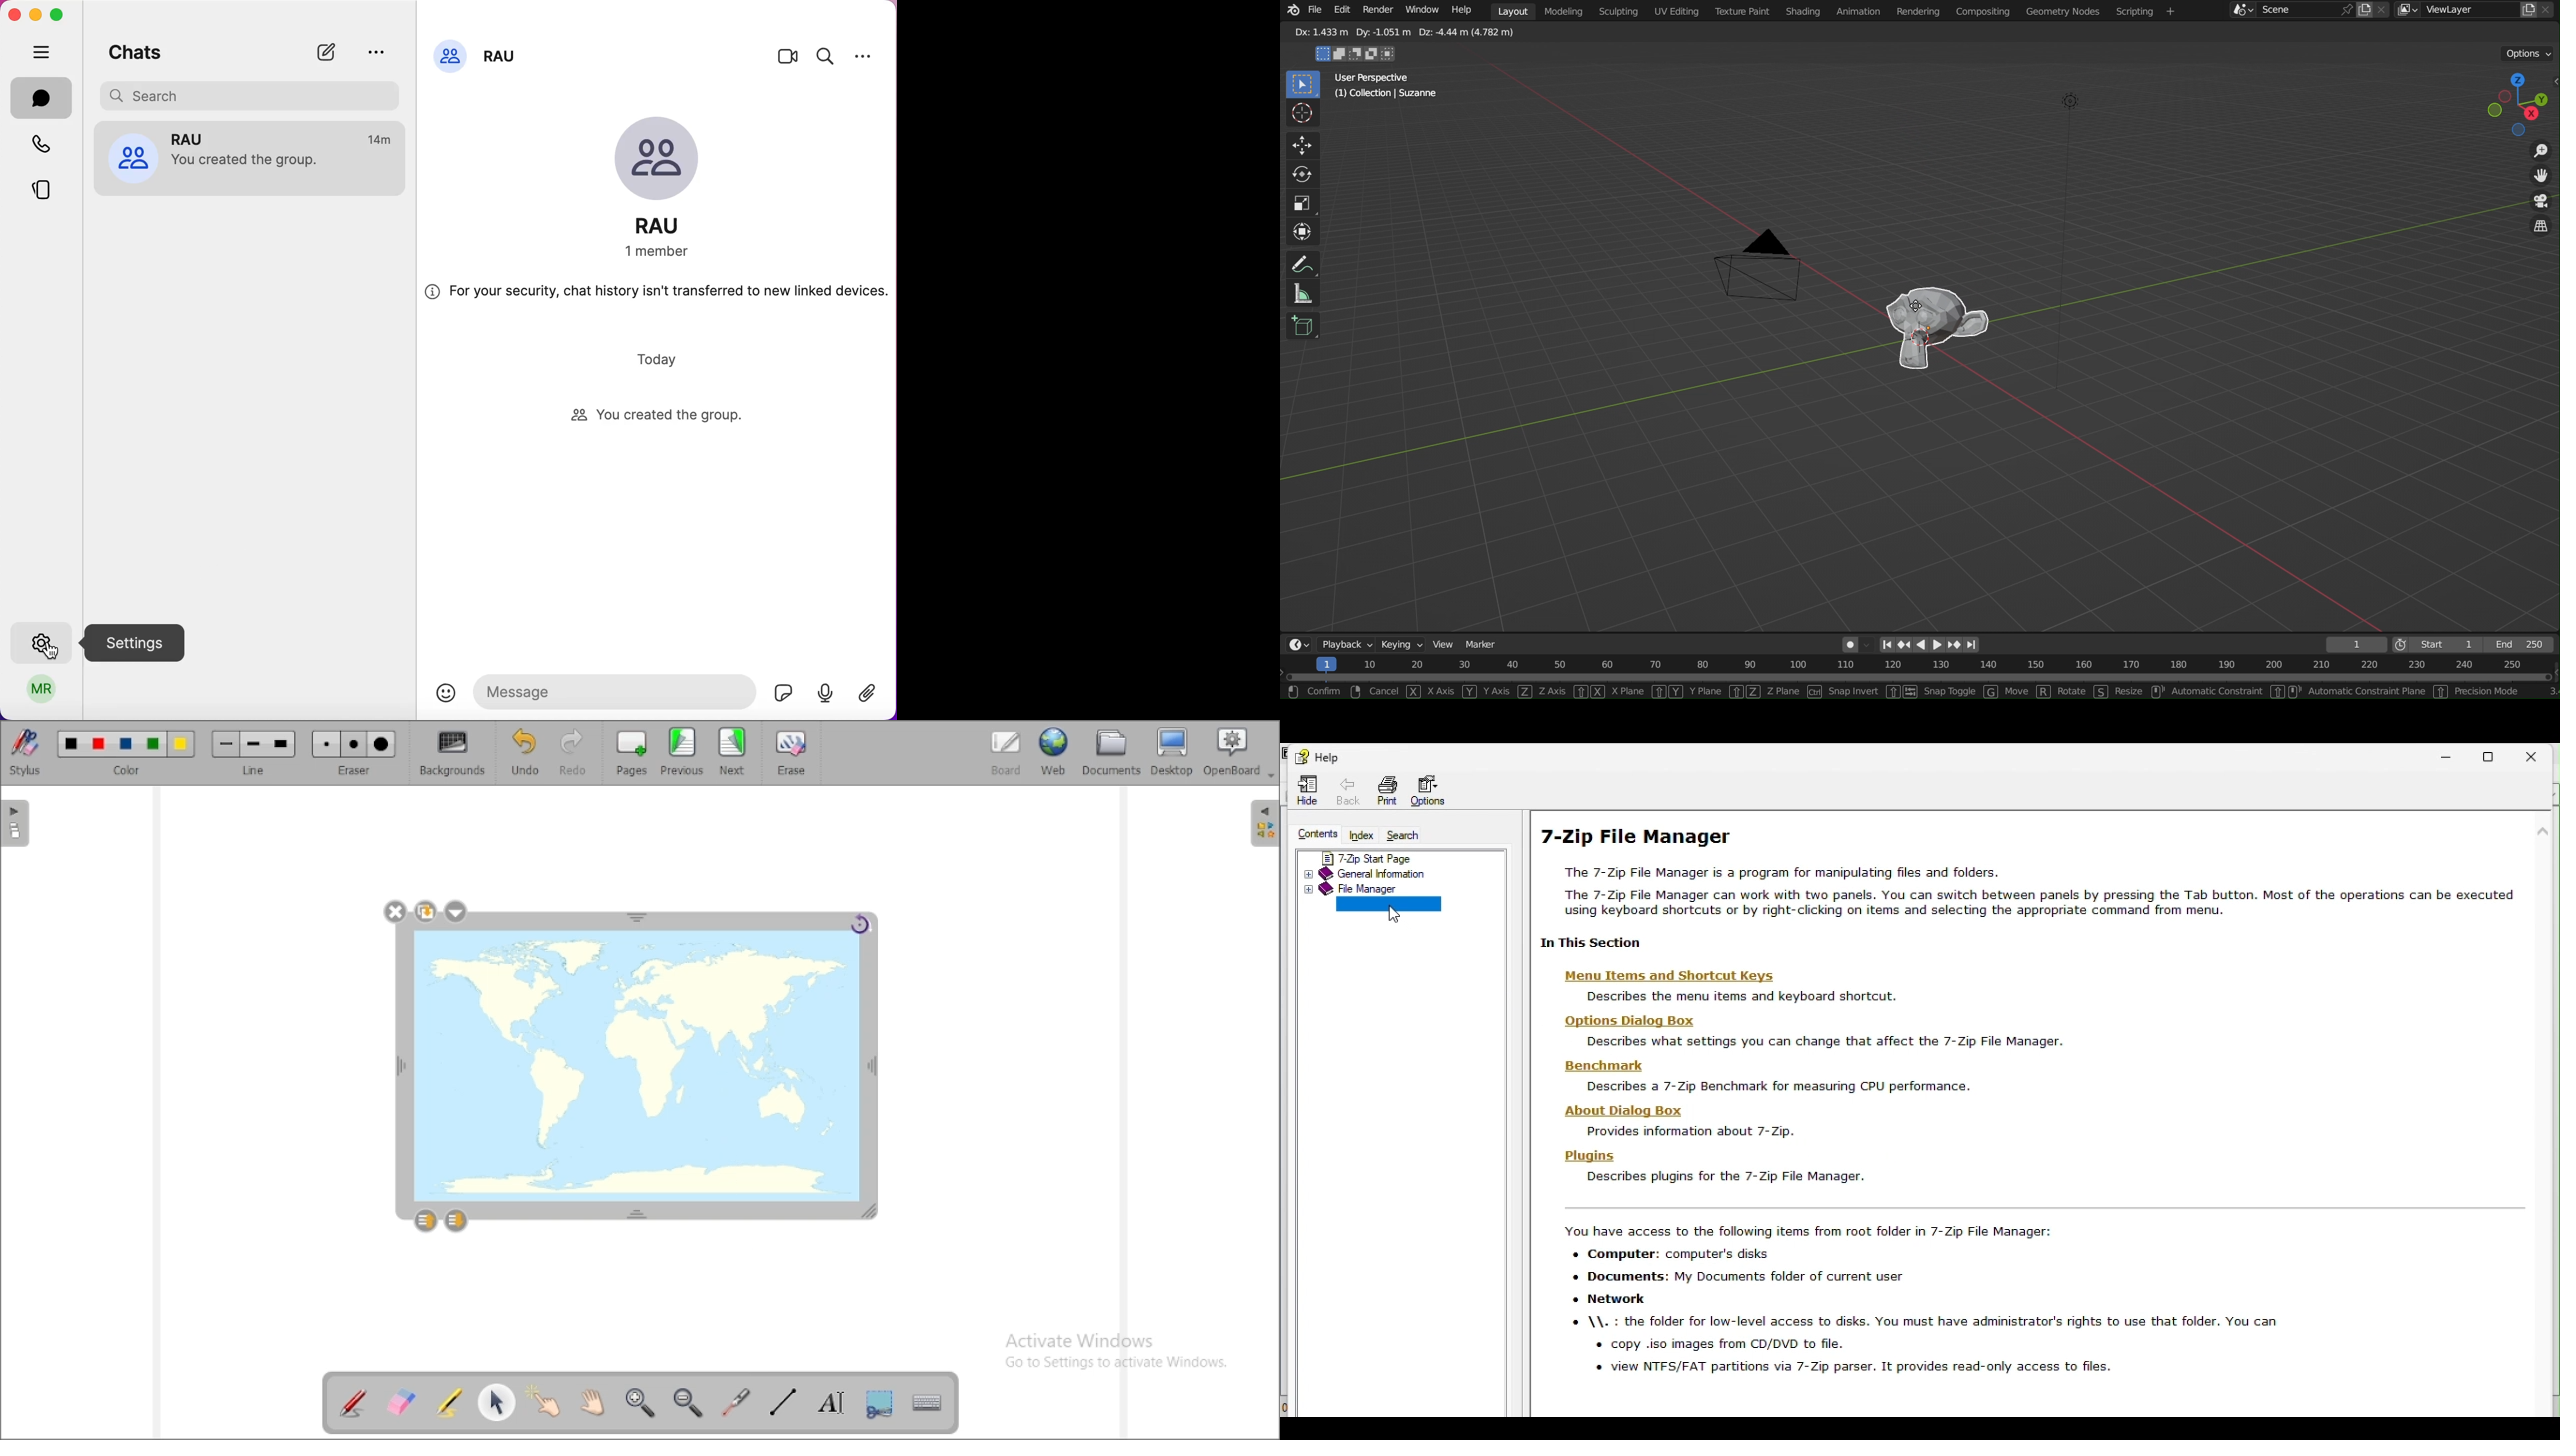 This screenshot has height=1456, width=2576. What do you see at coordinates (2527, 10) in the screenshot?
I see `files` at bounding box center [2527, 10].